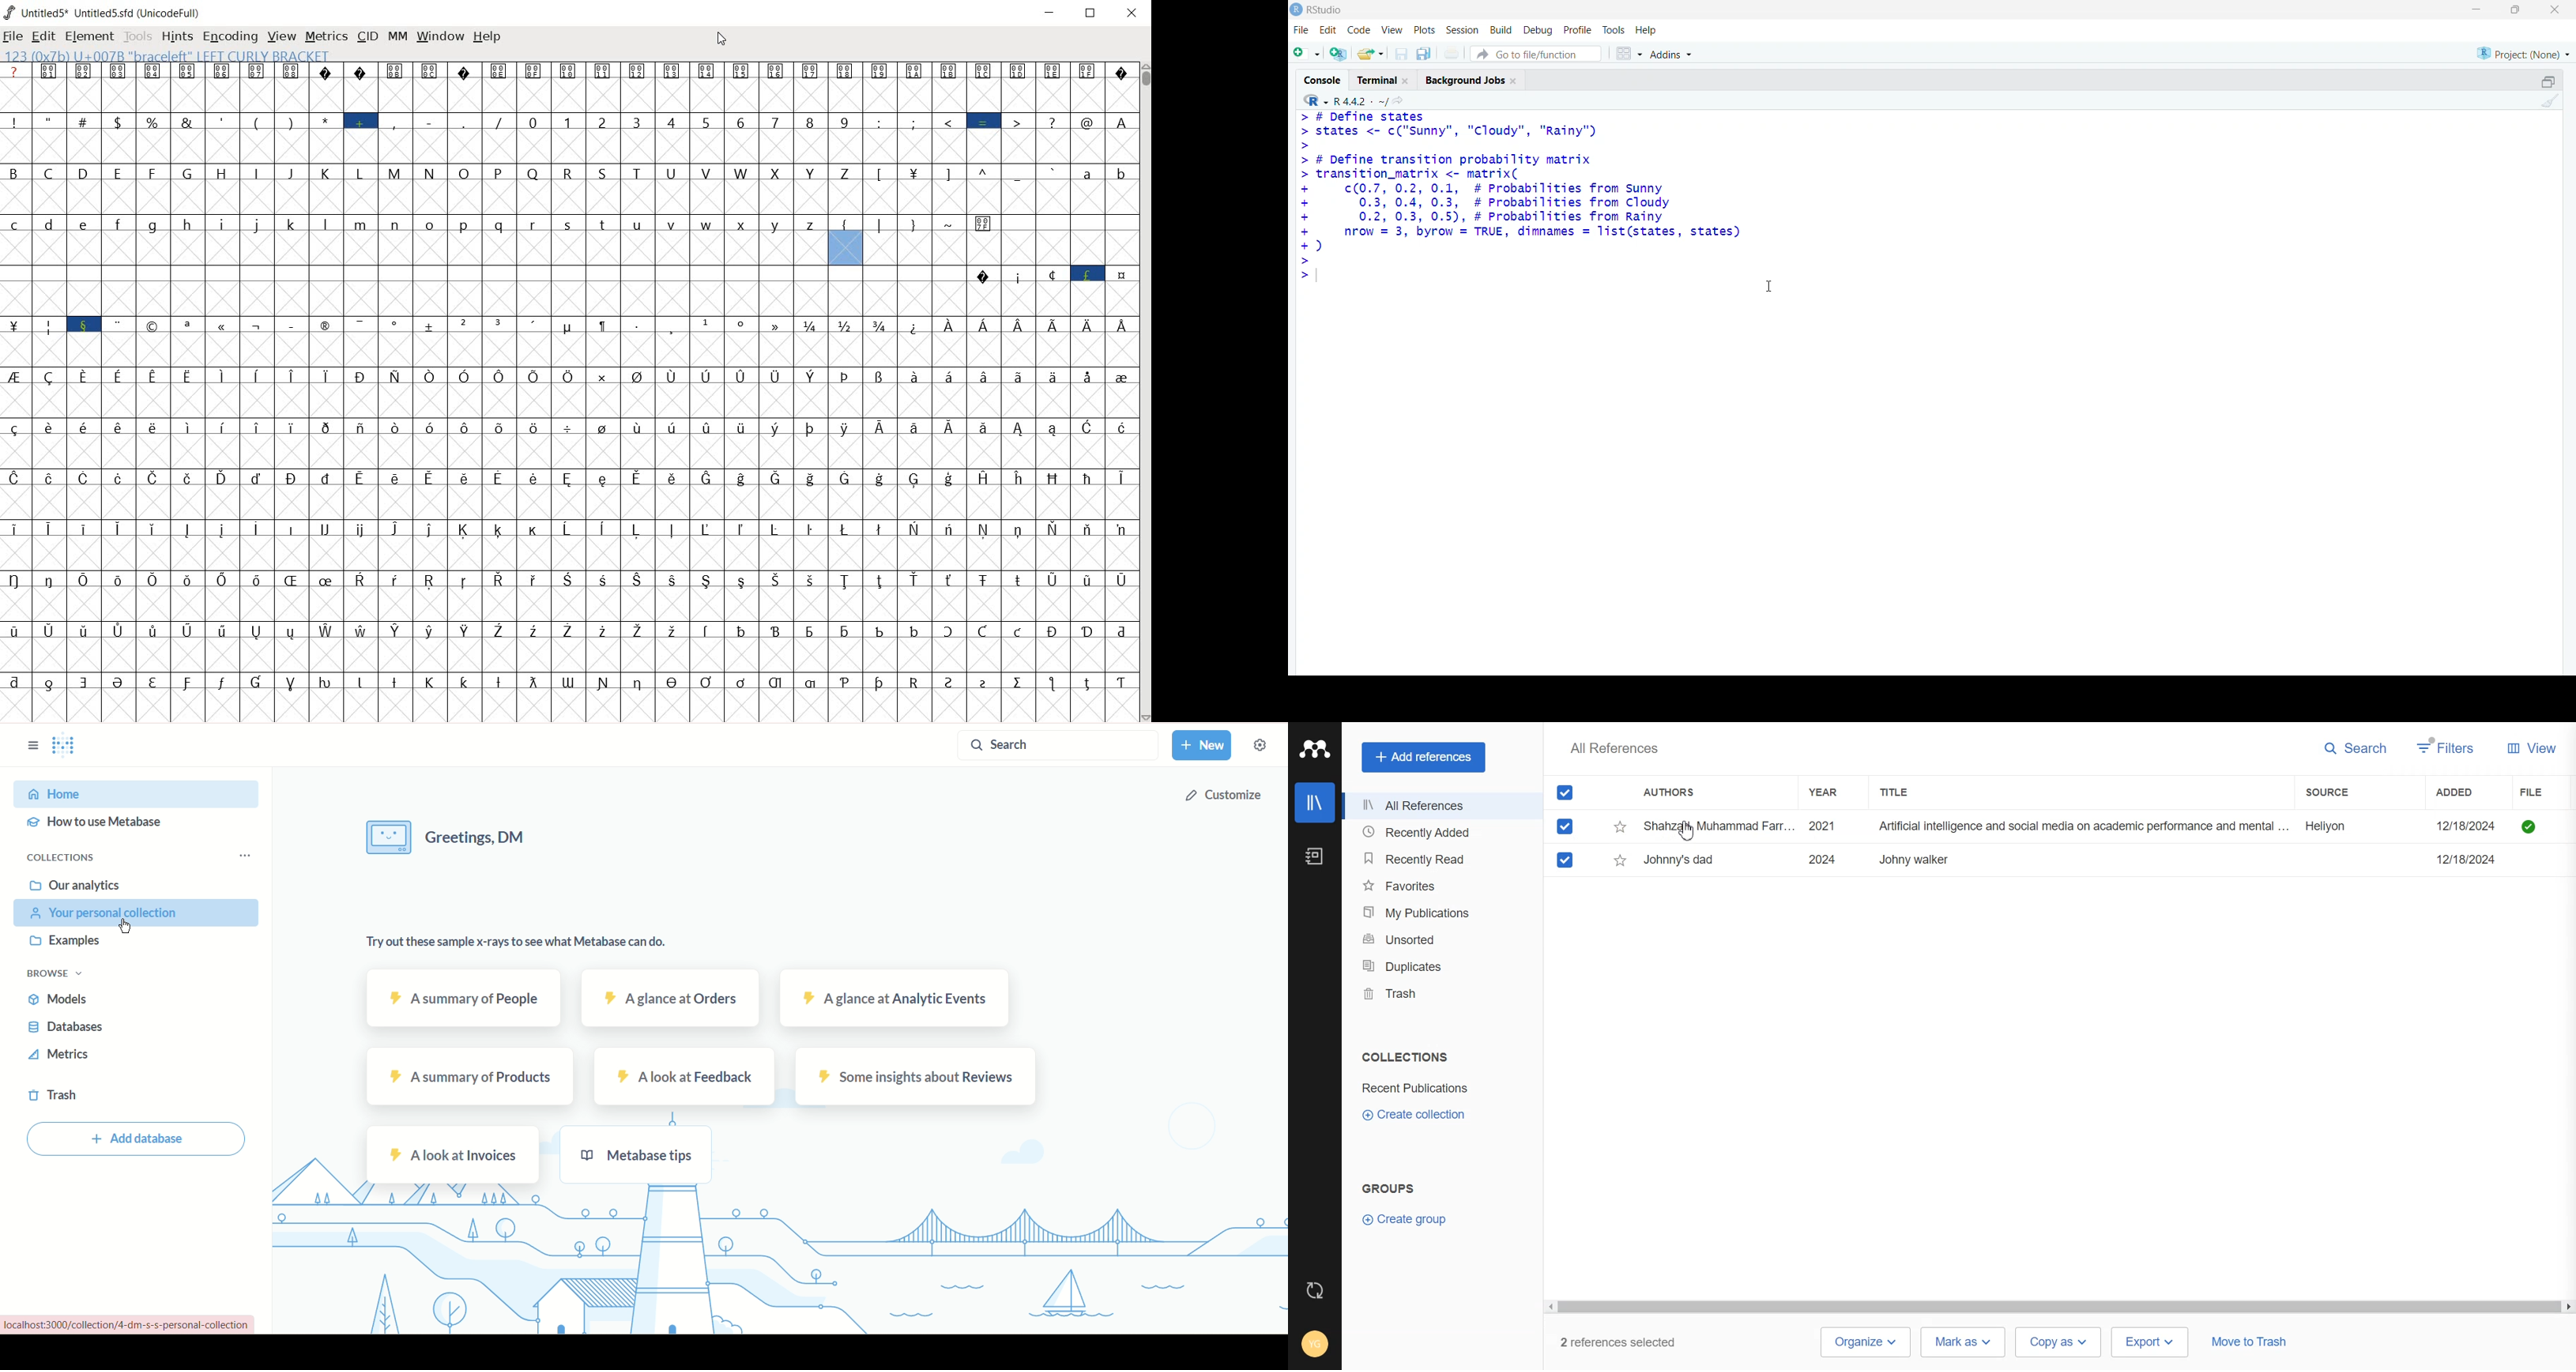 The width and height of the screenshot is (2576, 1372). Describe the element at coordinates (1463, 30) in the screenshot. I see `session` at that location.